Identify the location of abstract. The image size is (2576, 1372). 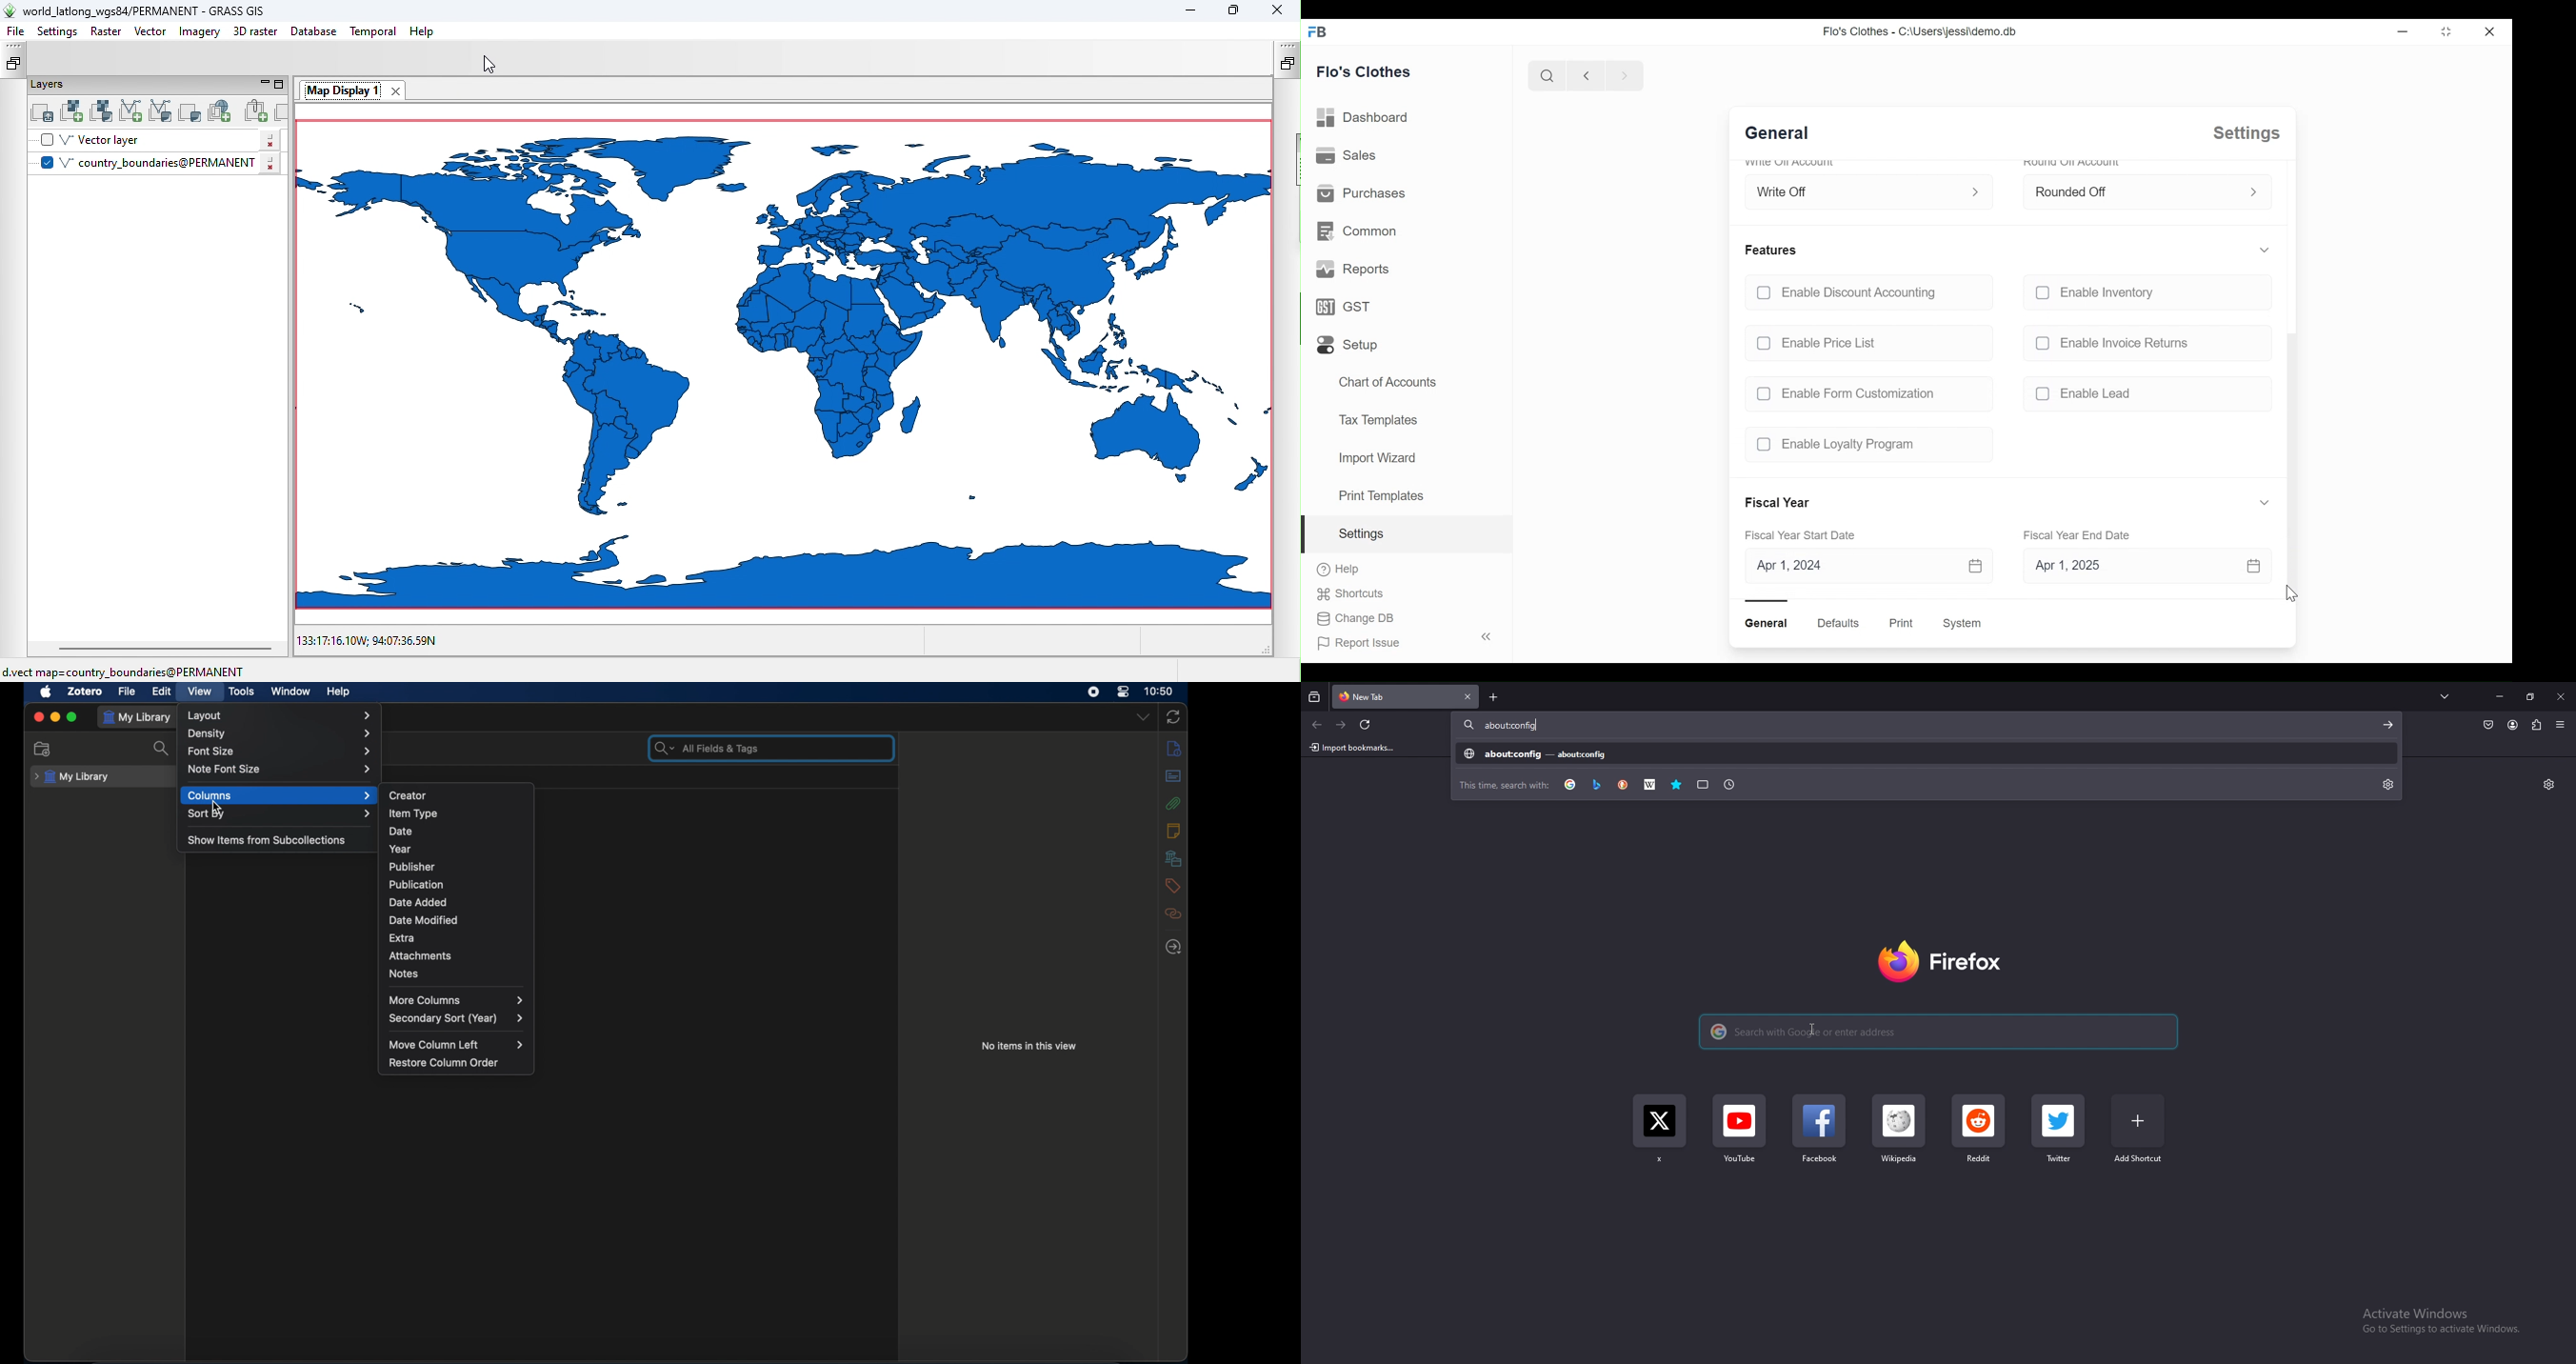
(1175, 775).